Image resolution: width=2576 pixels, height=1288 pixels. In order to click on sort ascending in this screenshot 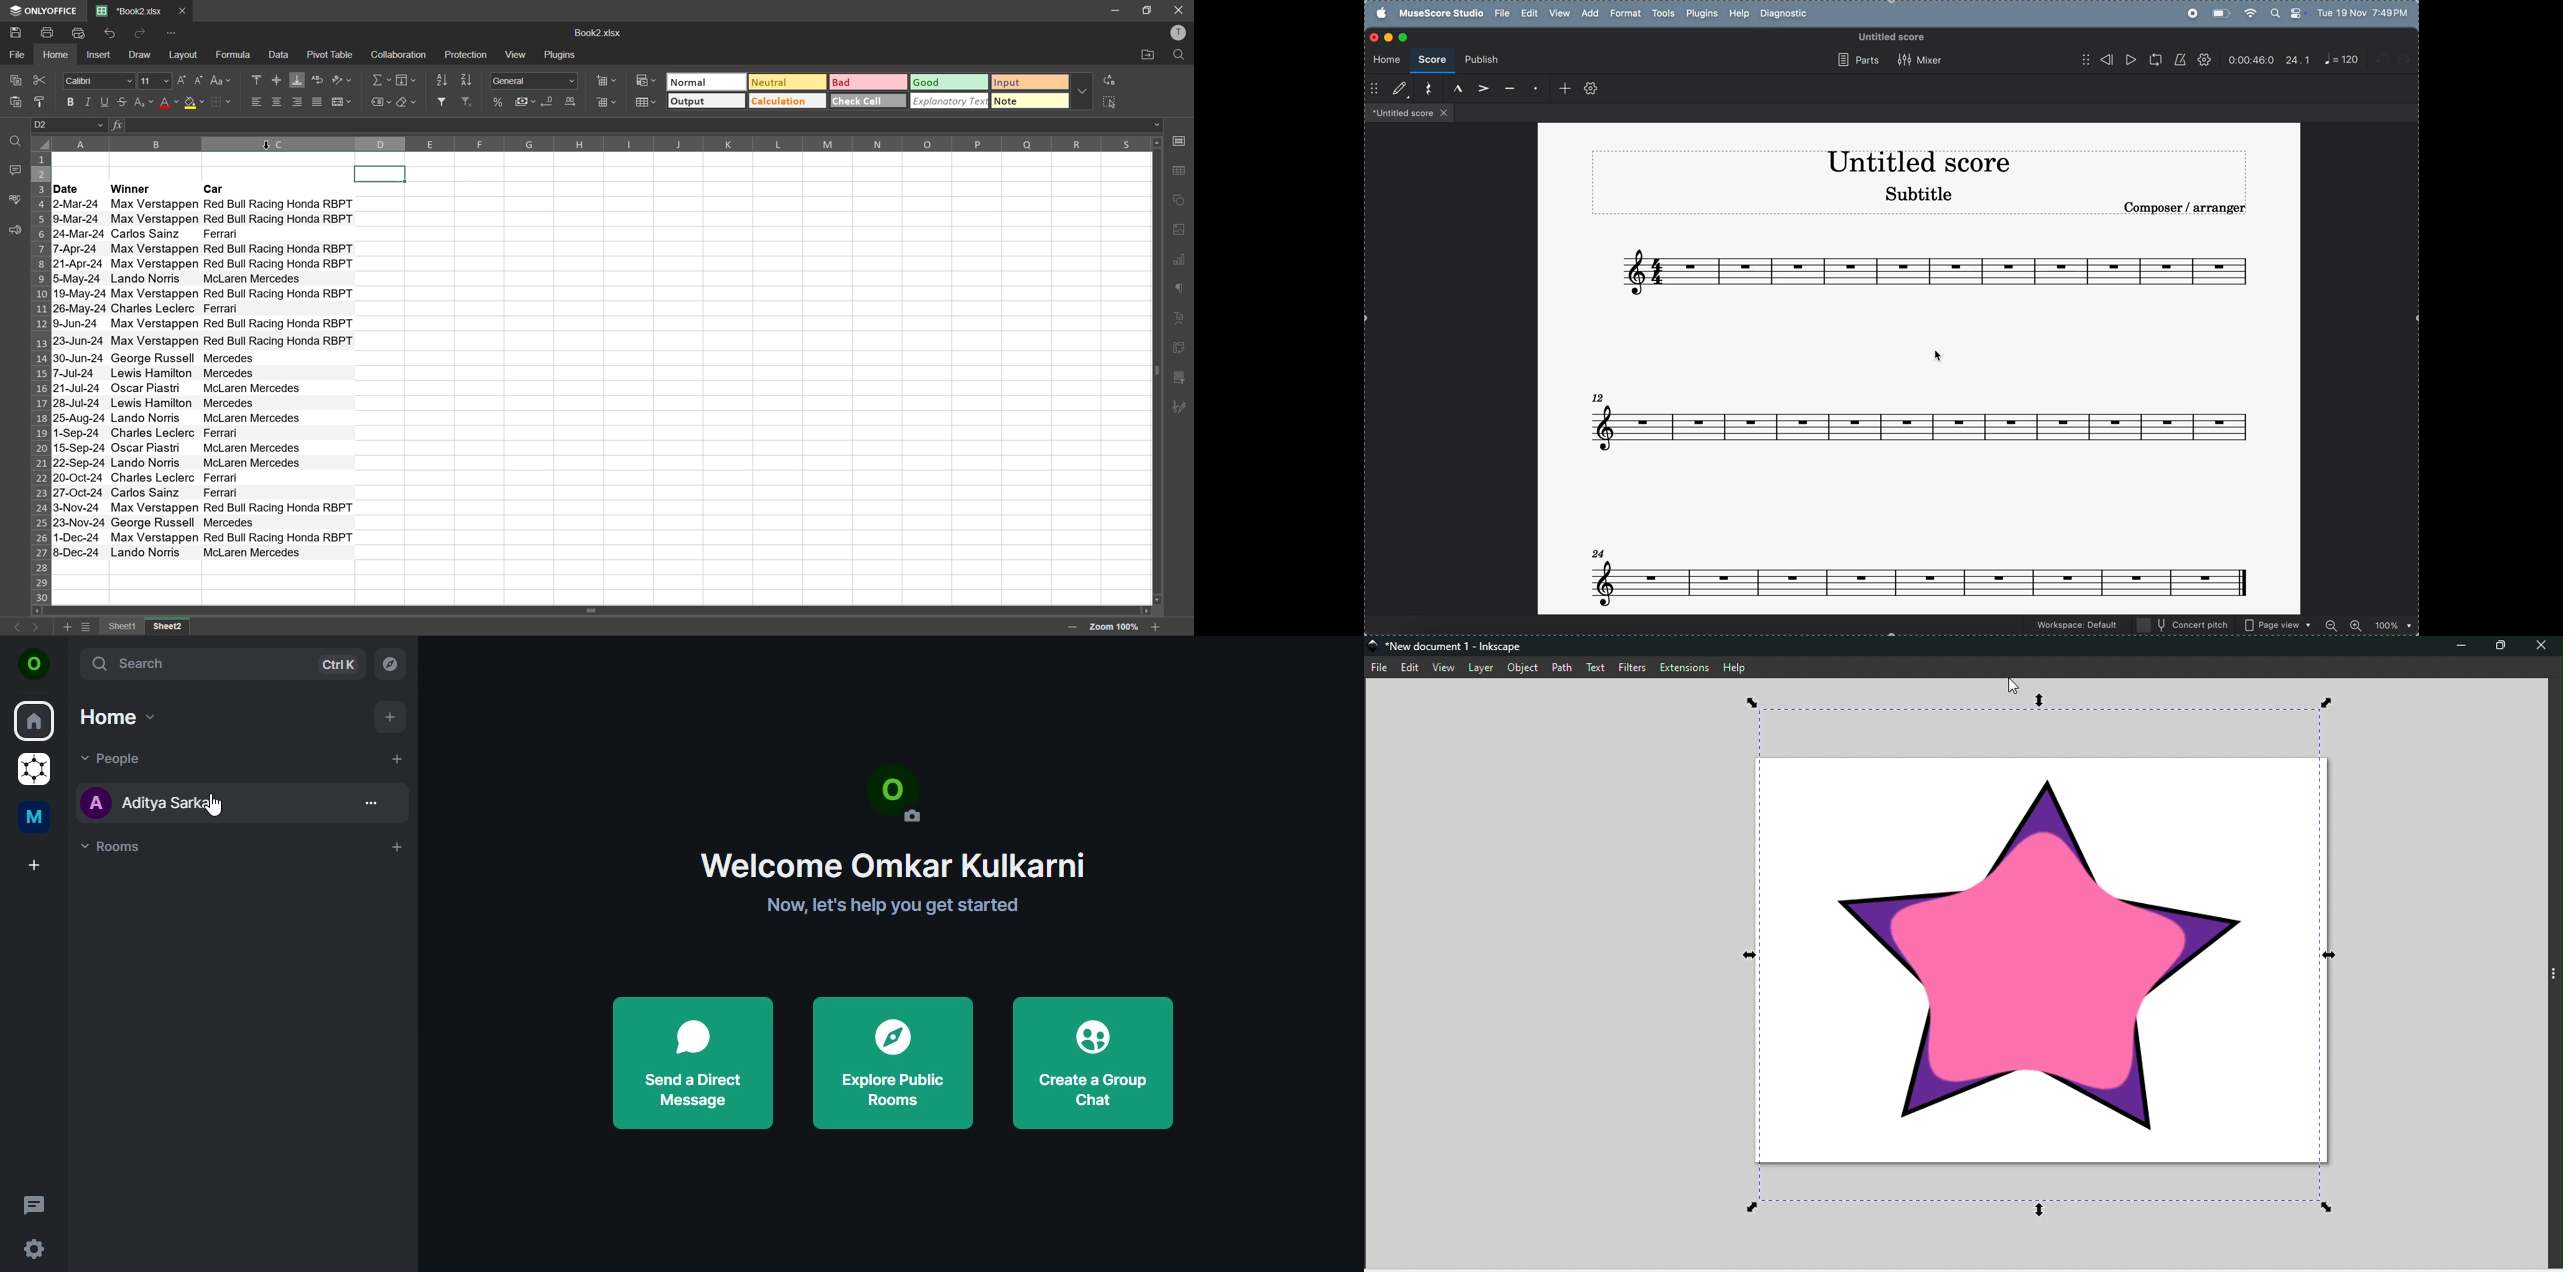, I will do `click(444, 83)`.